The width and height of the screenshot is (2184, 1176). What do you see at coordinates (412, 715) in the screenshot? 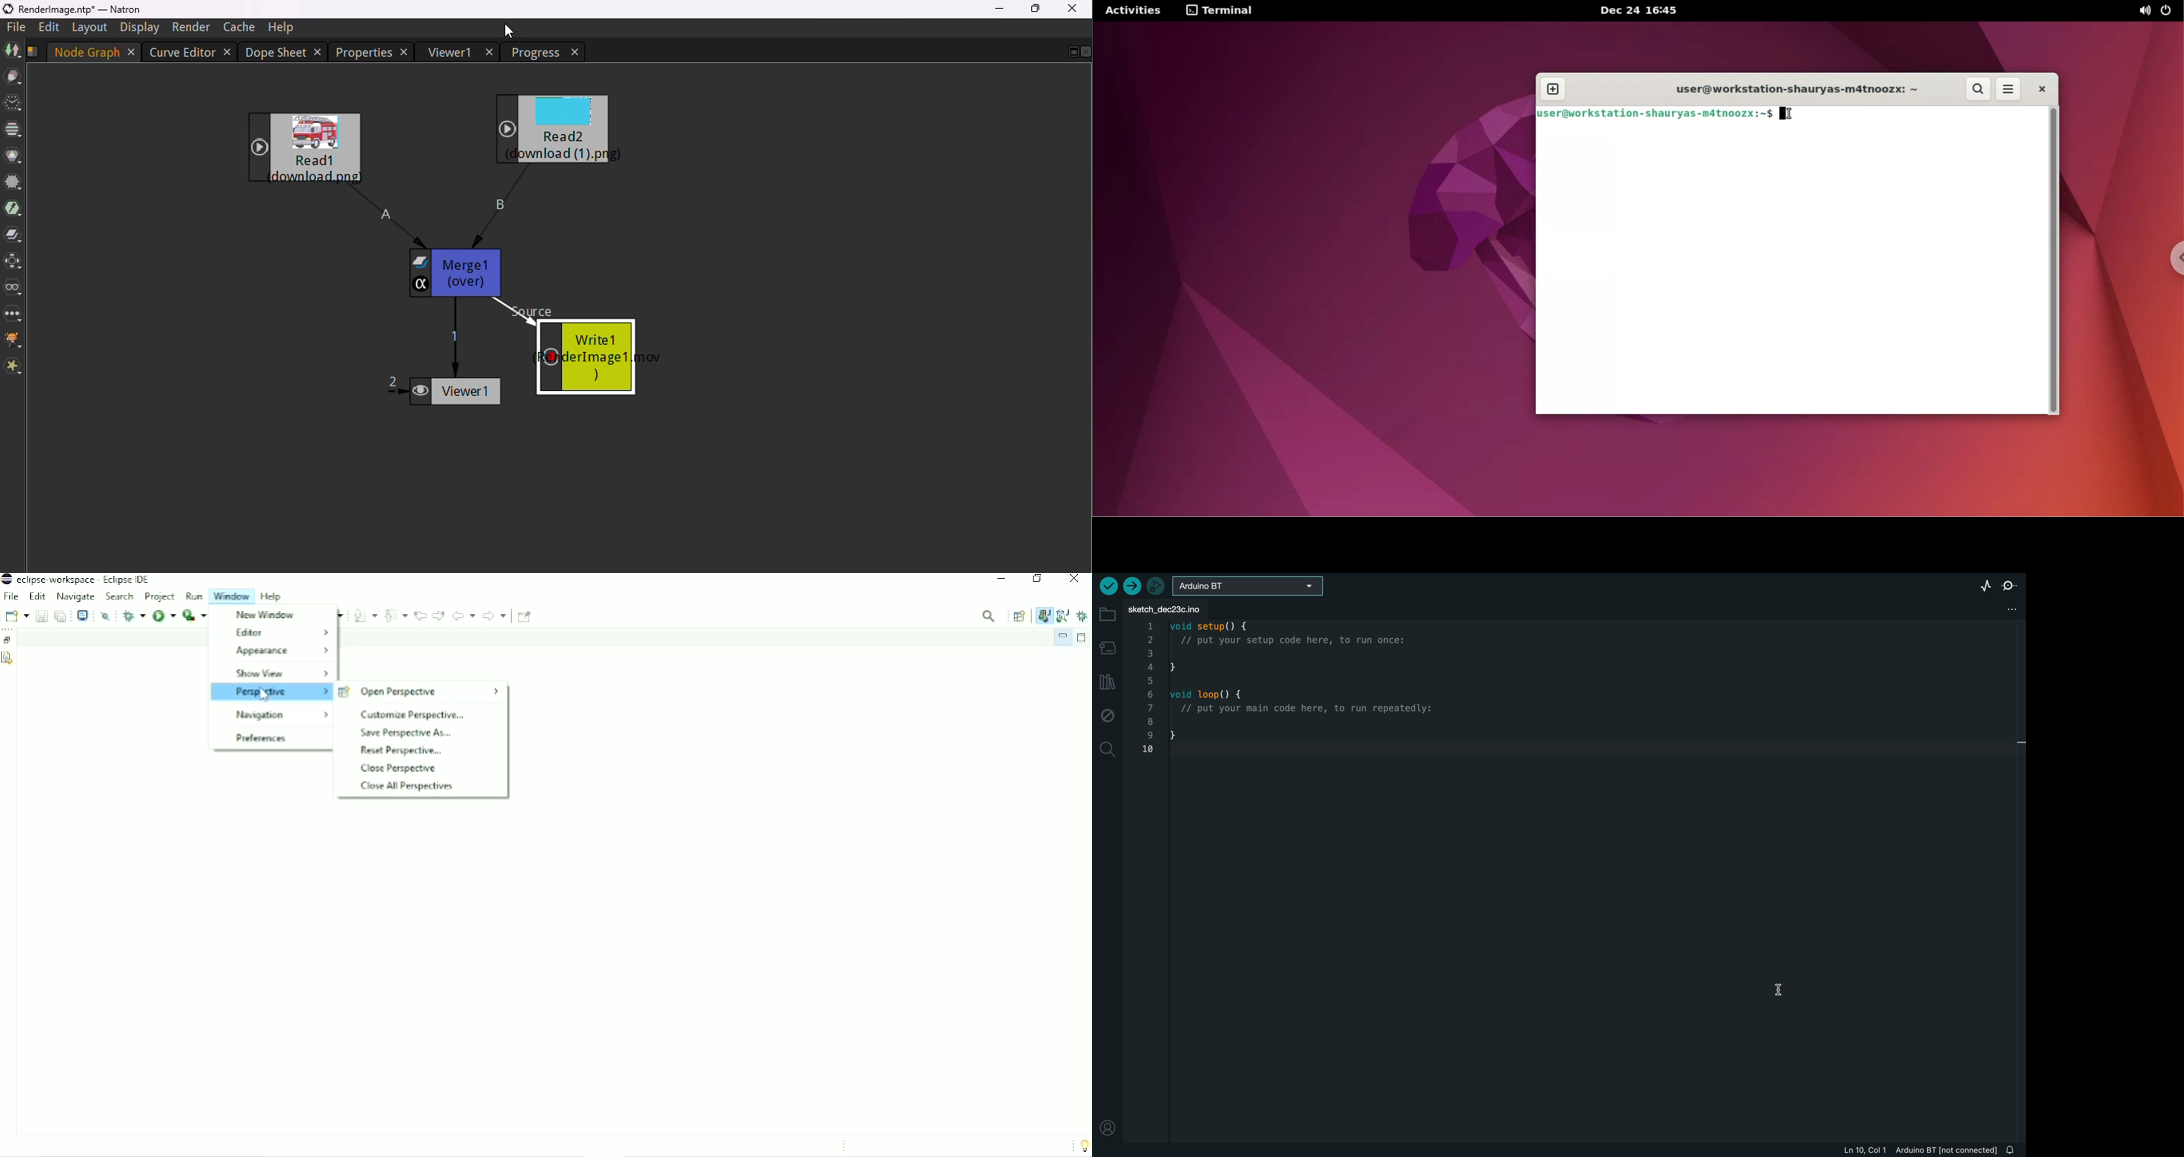
I see `Customize Perspective` at bounding box center [412, 715].